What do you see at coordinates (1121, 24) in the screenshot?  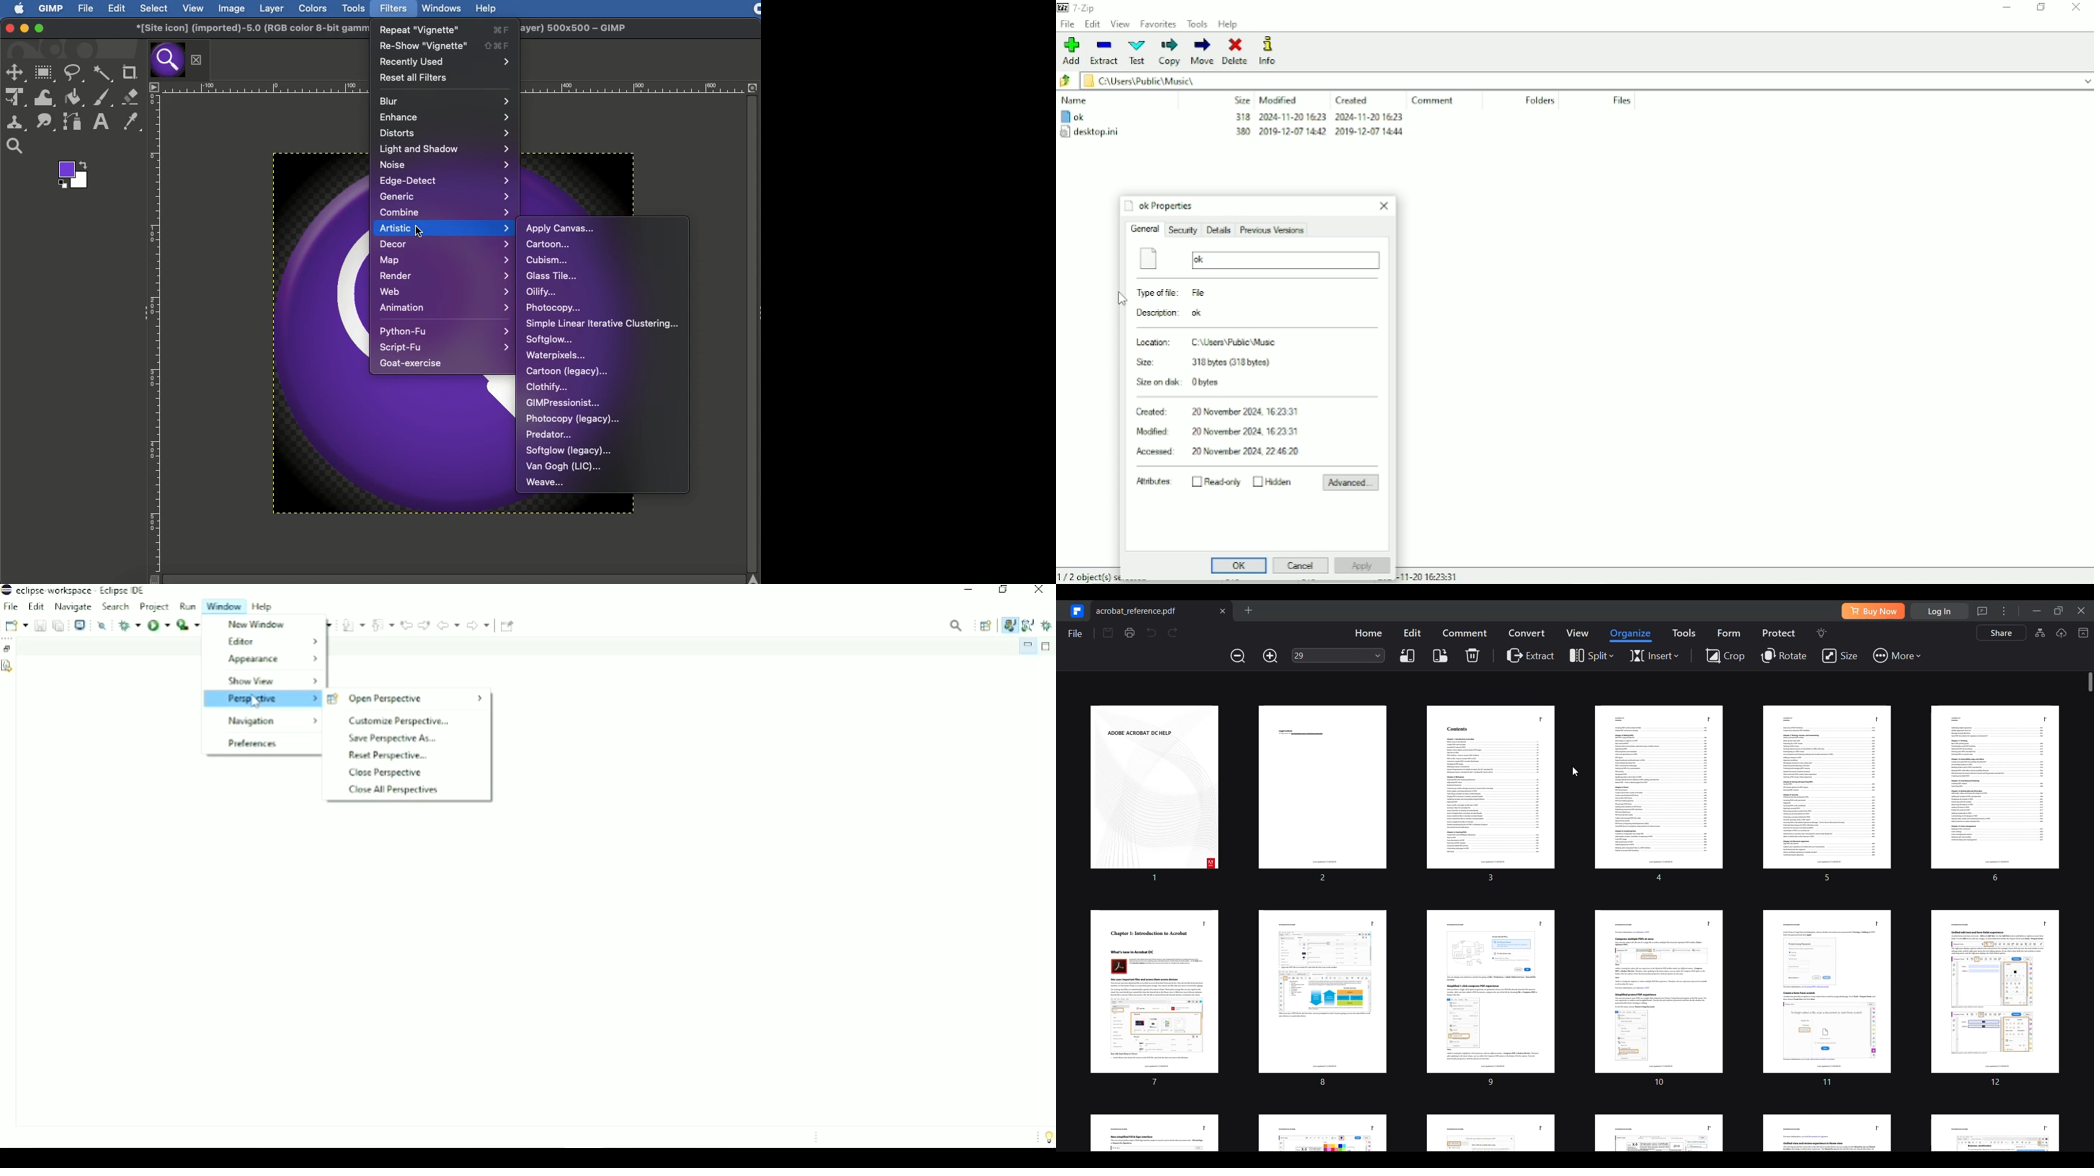 I see `View` at bounding box center [1121, 24].